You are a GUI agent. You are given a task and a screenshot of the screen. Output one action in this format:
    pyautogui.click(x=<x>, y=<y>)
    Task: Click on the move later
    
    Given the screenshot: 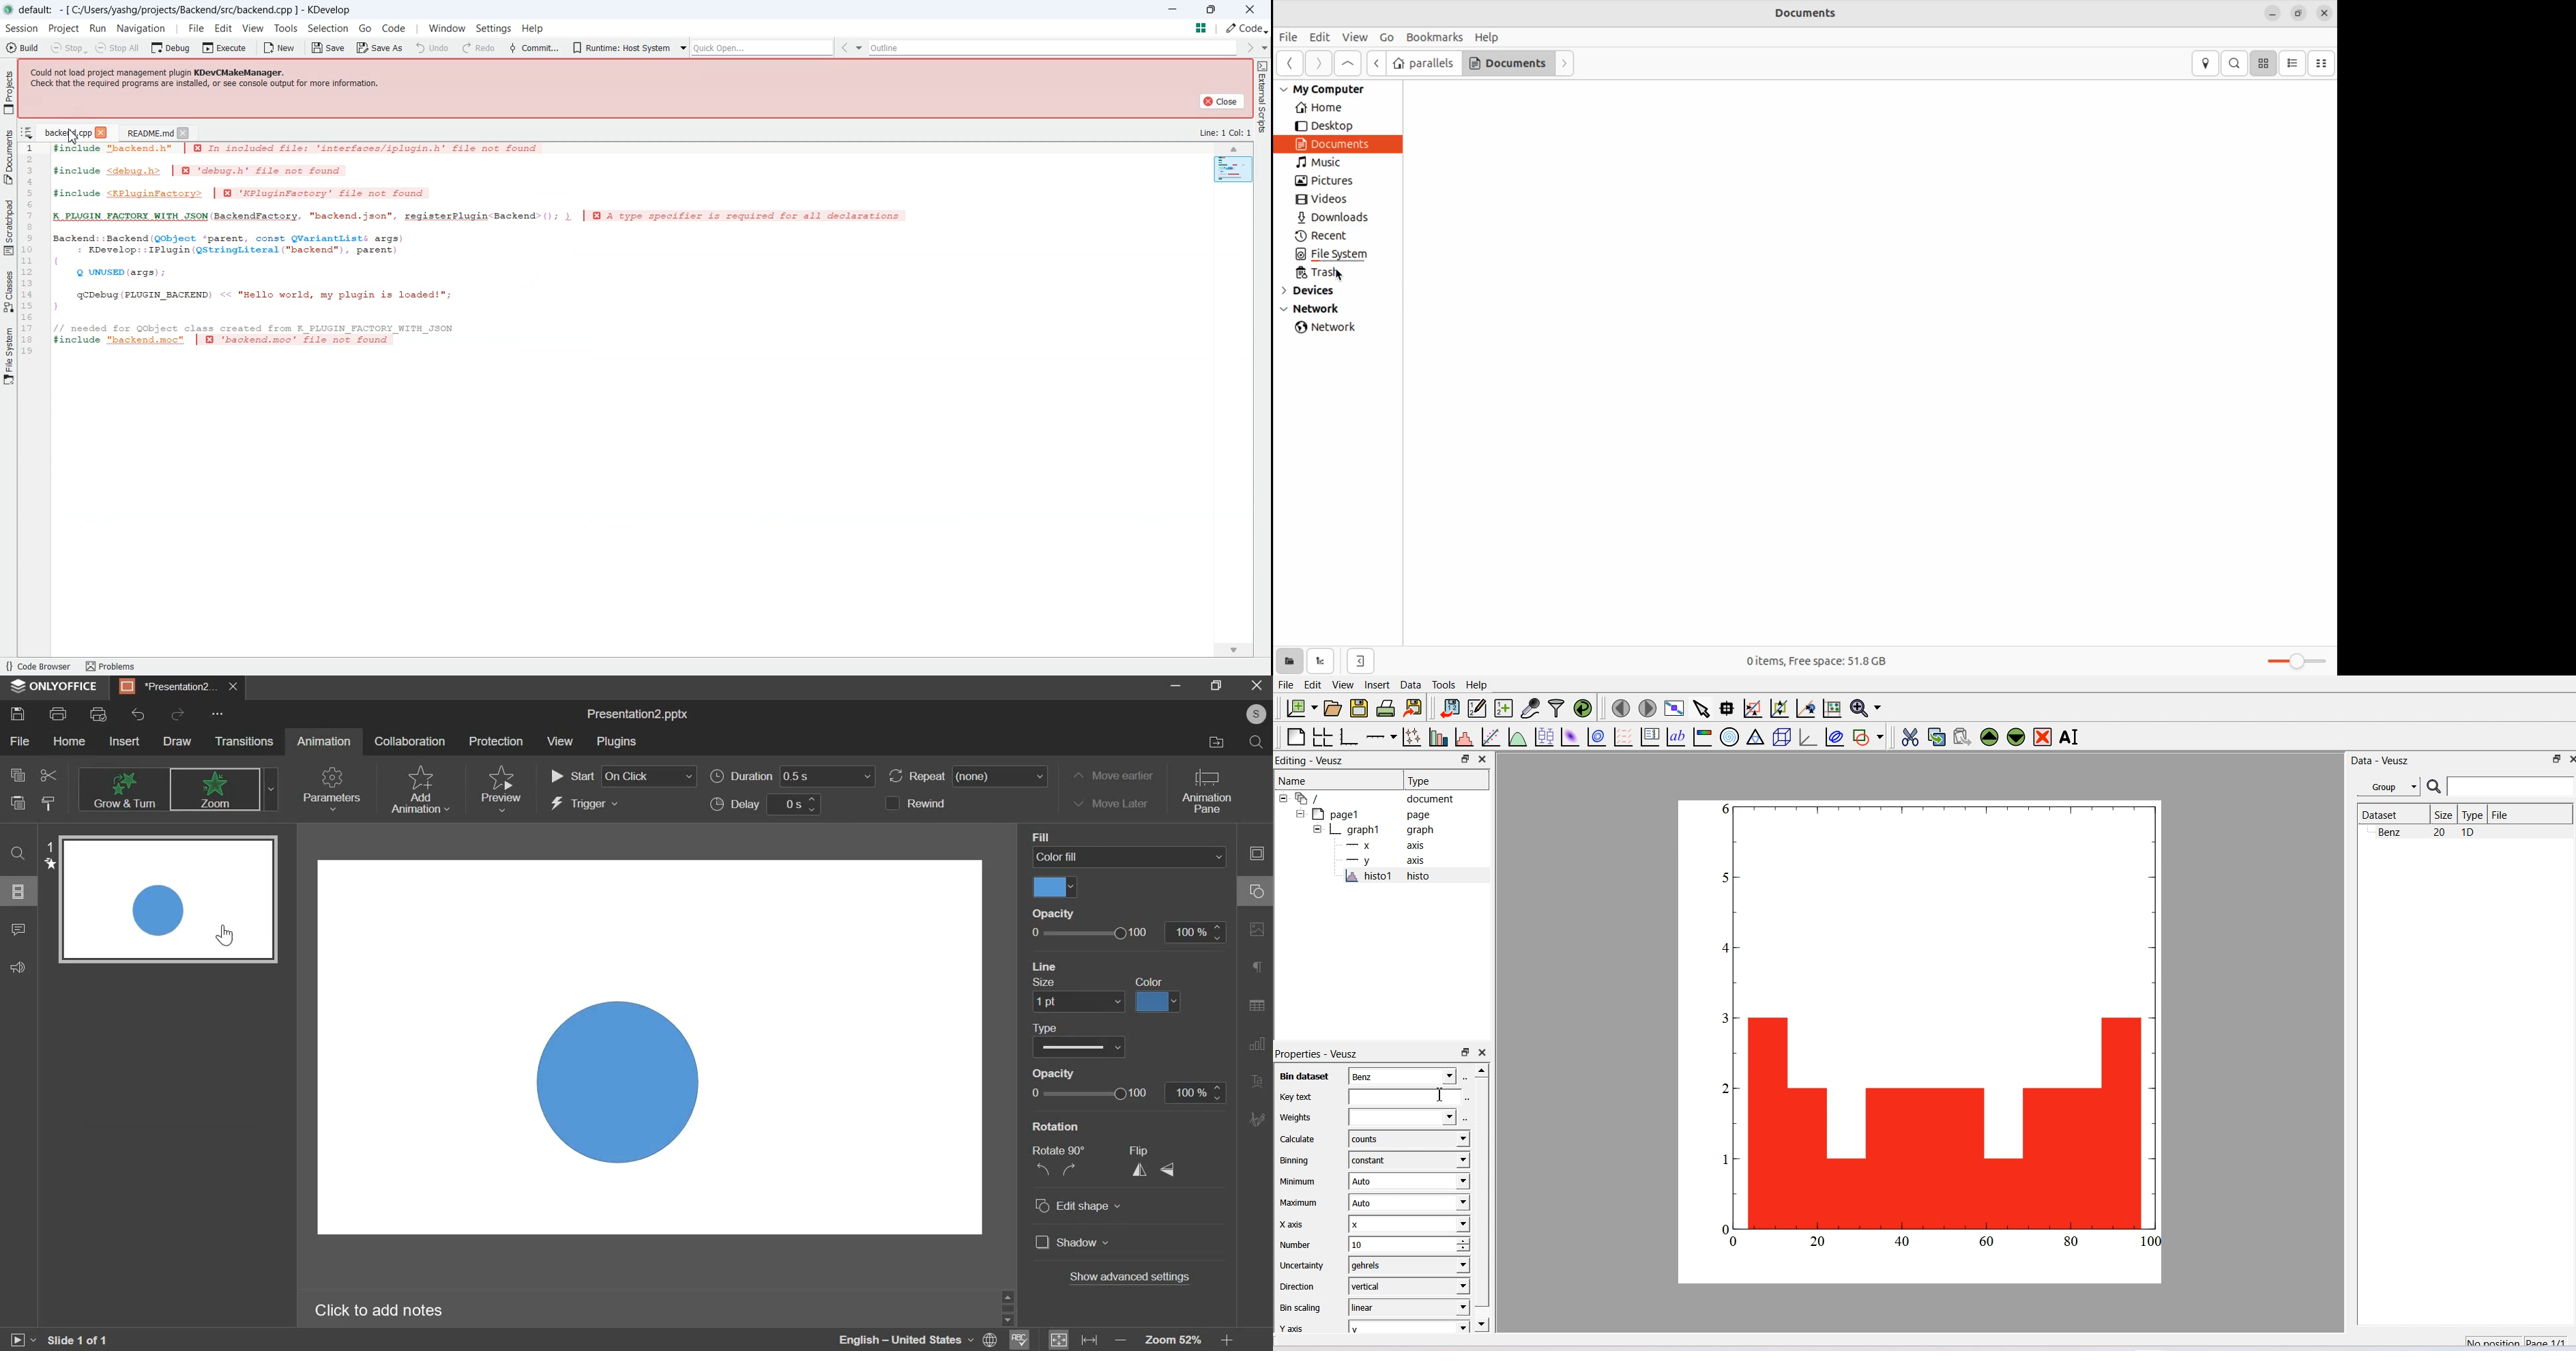 What is the action you would take?
    pyautogui.click(x=1114, y=802)
    